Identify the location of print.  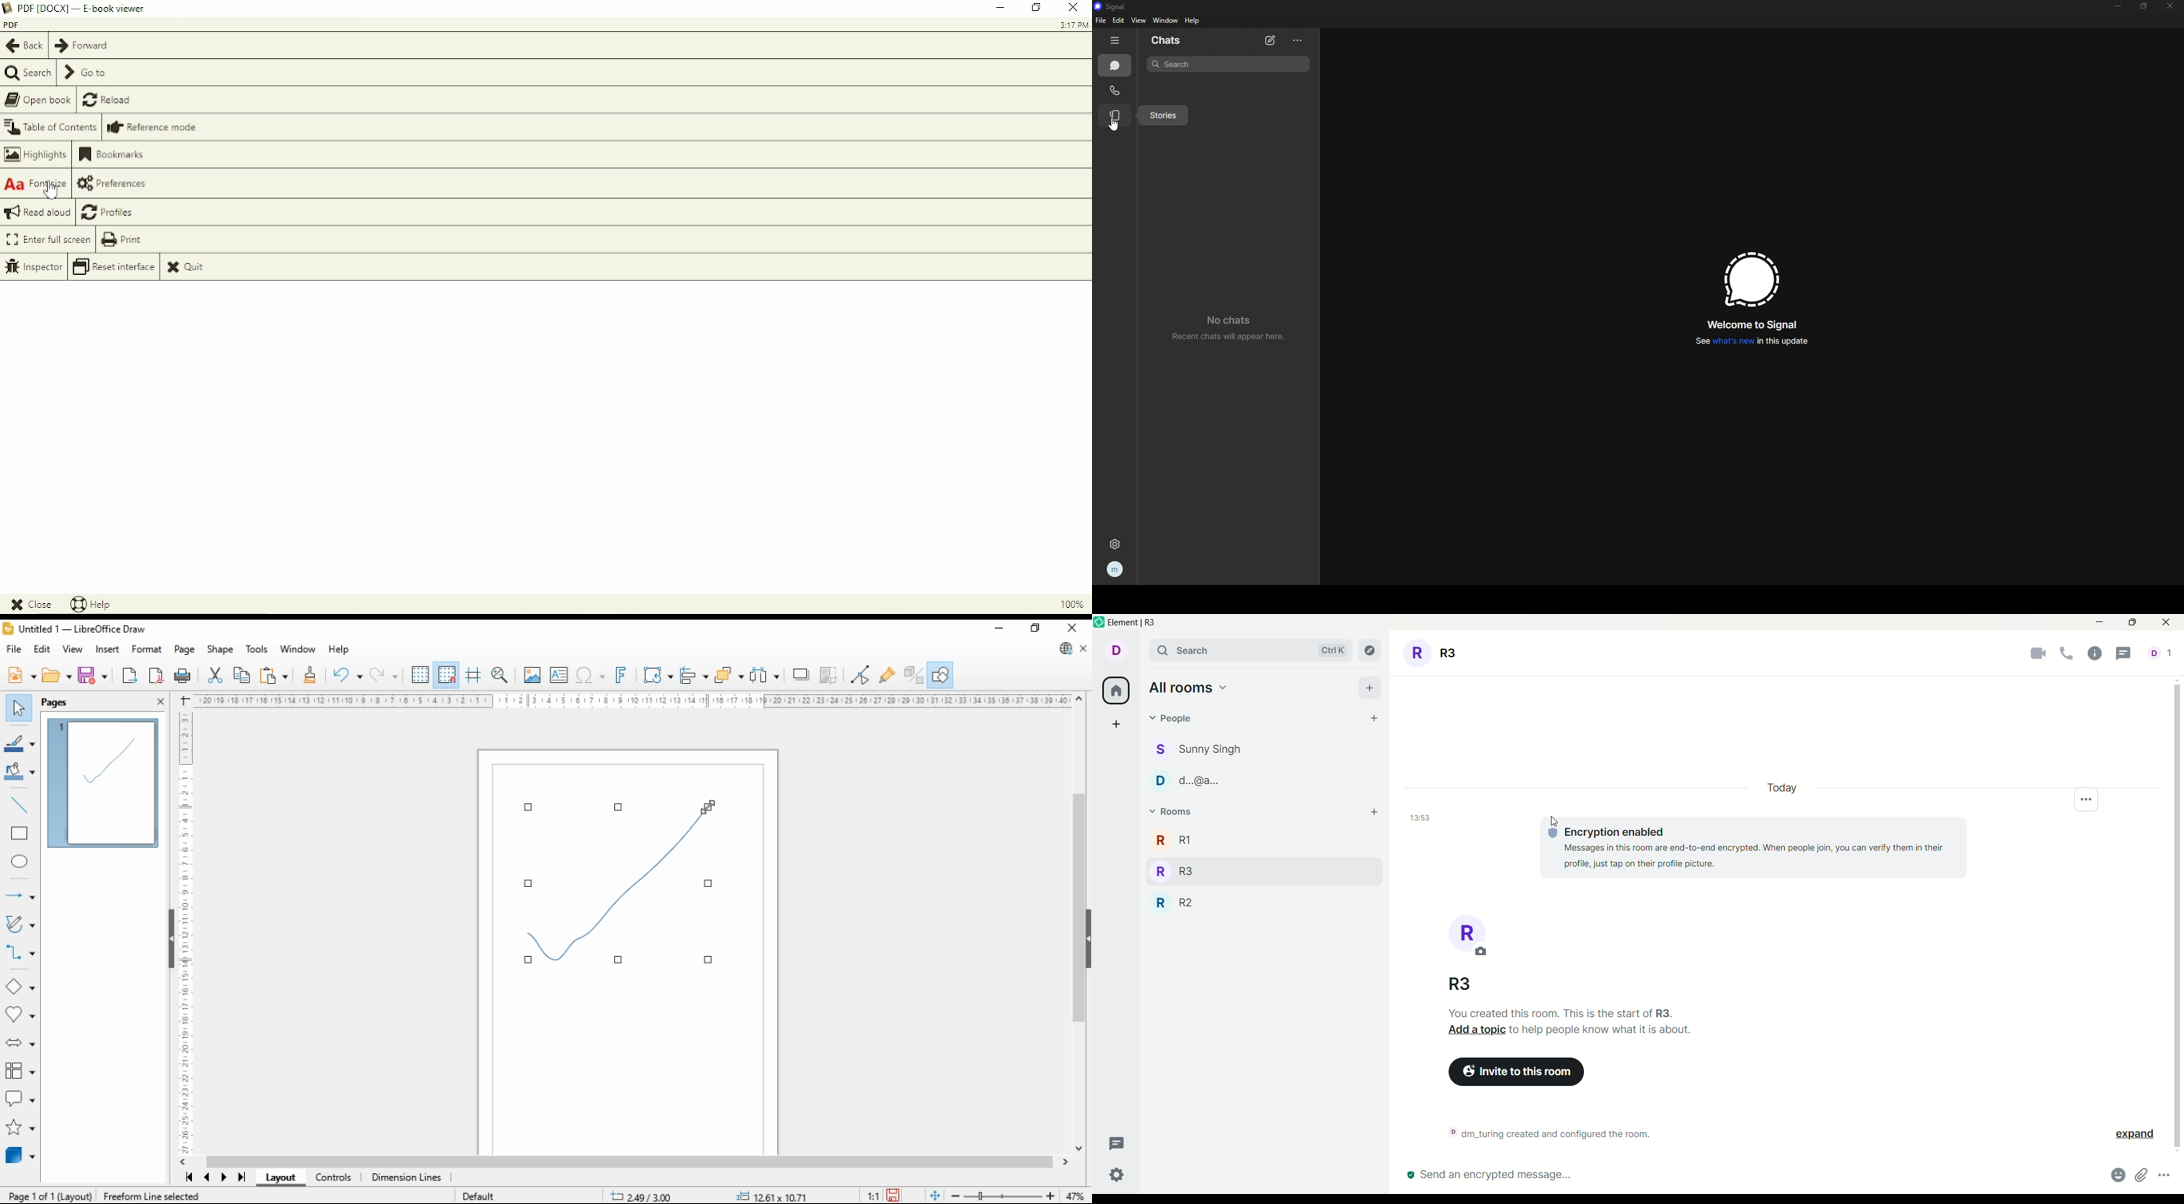
(183, 676).